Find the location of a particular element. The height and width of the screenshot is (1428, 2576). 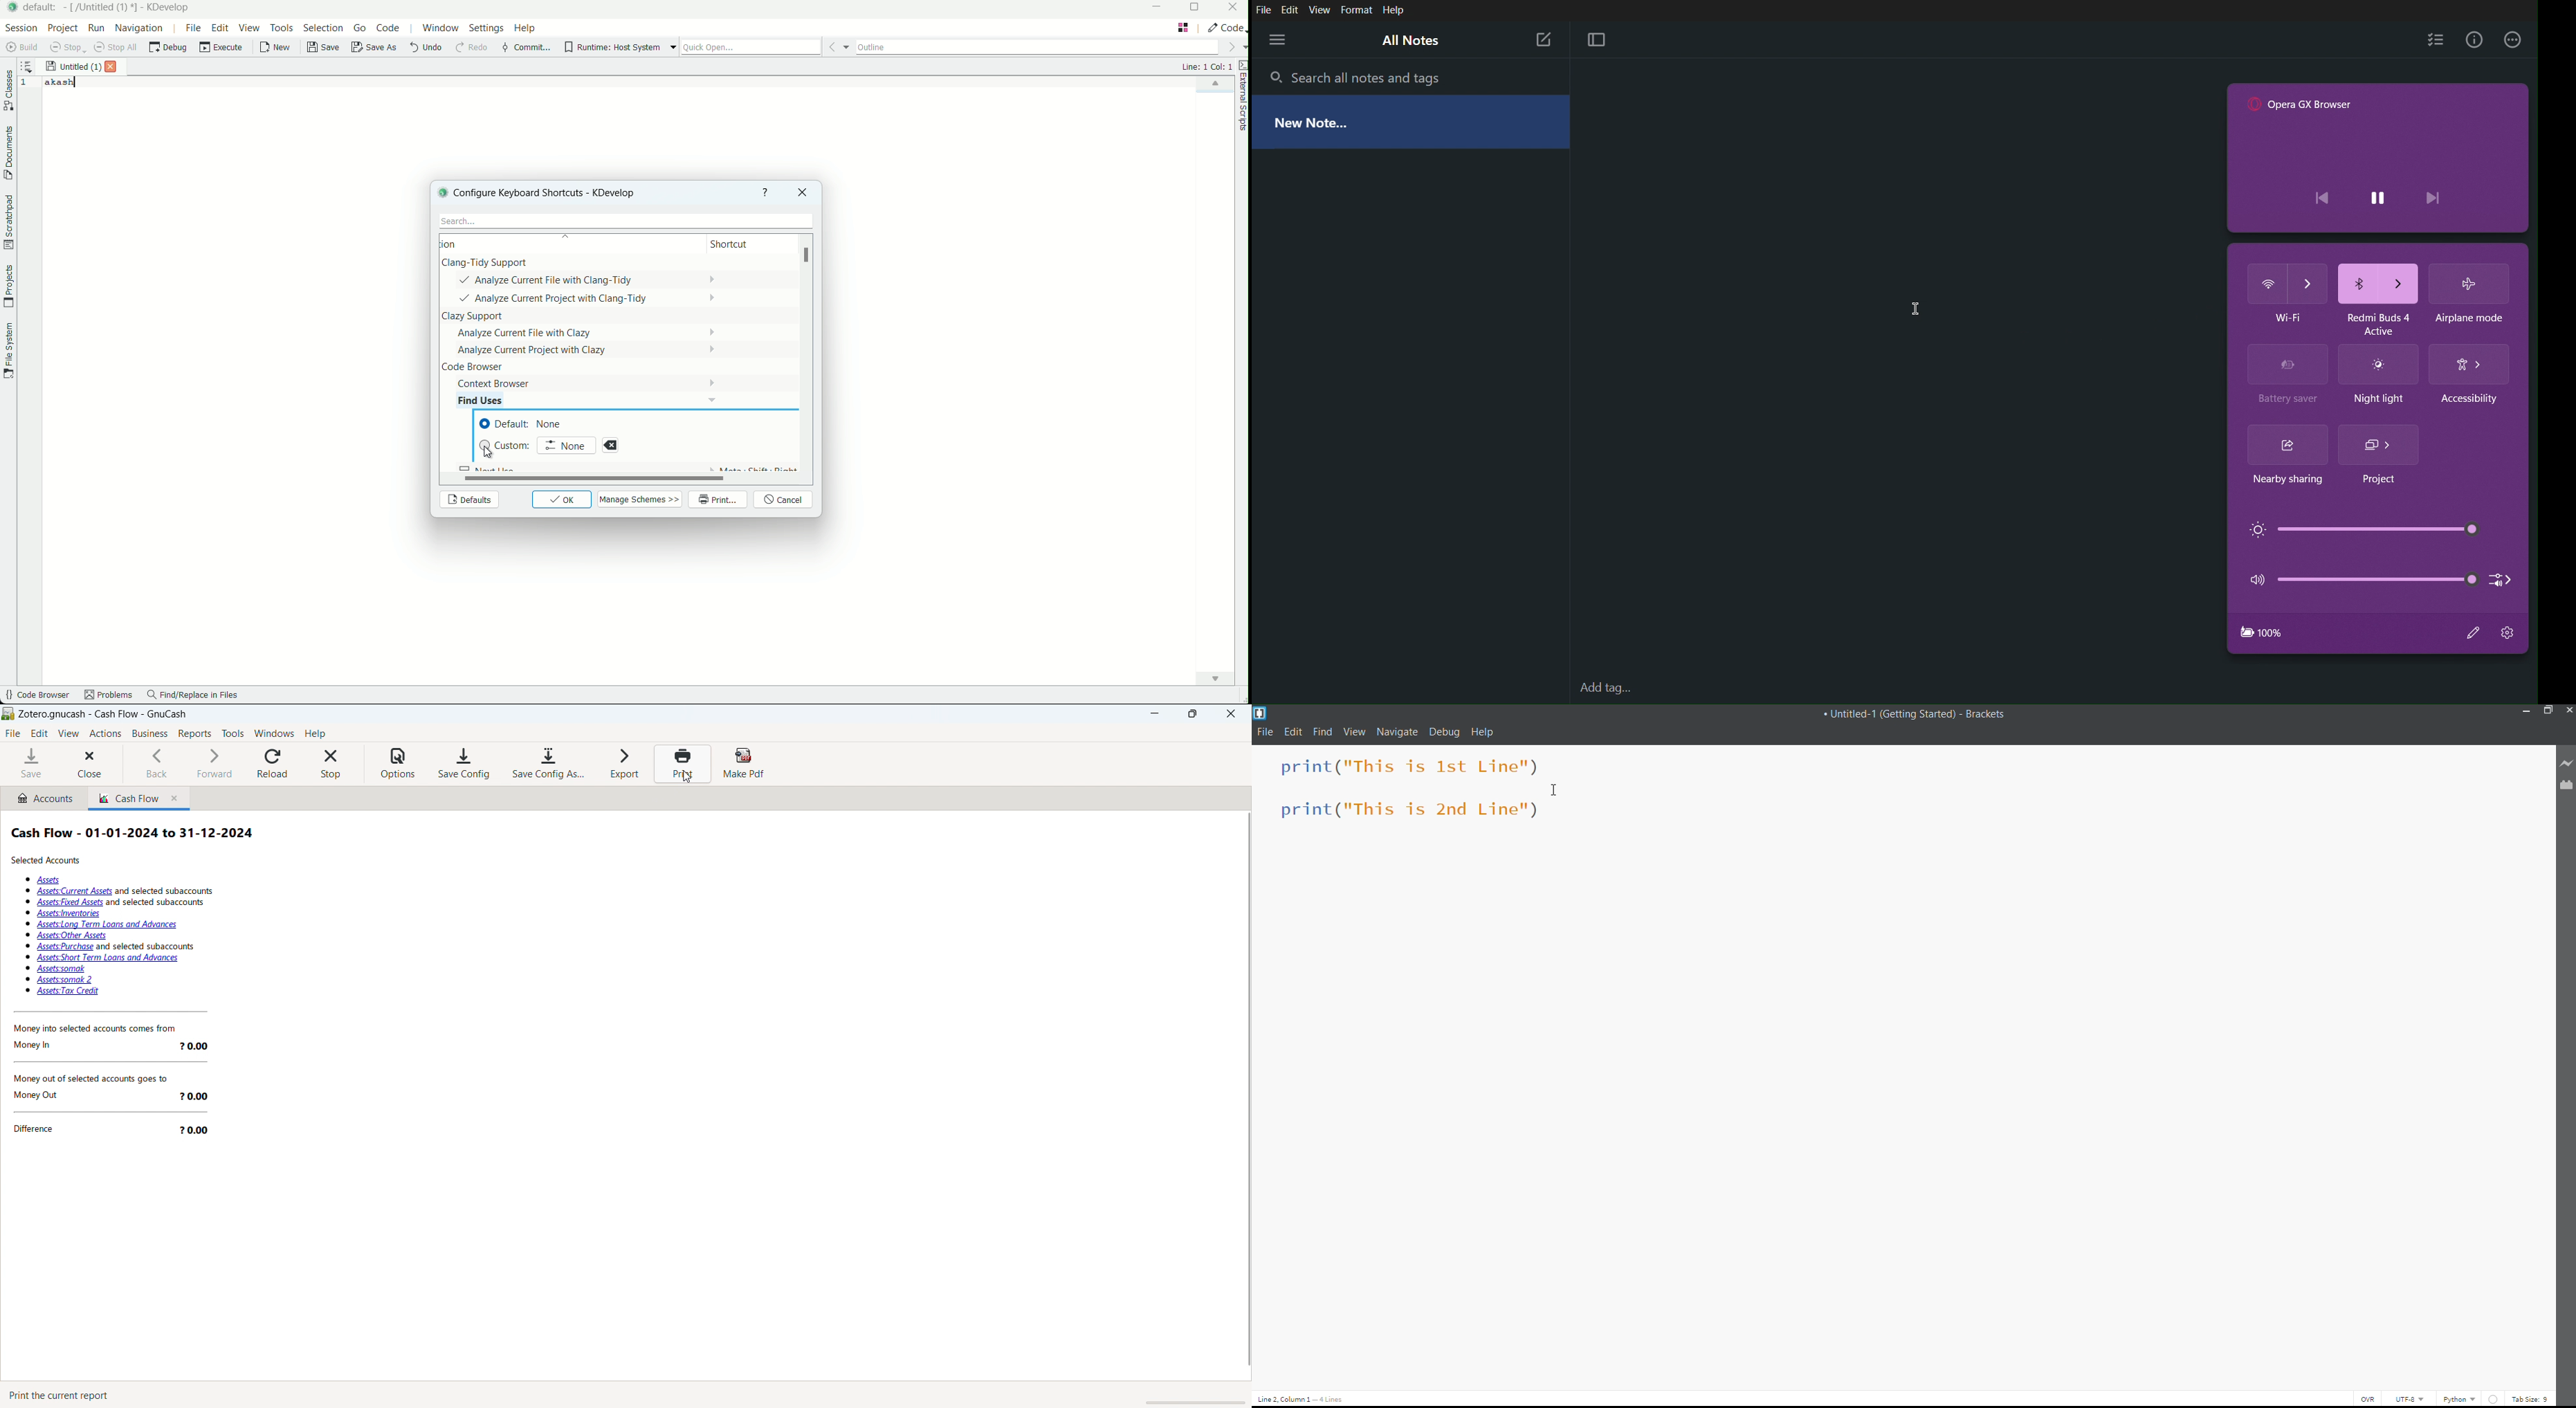

Assets: long term loans and advances is located at coordinates (109, 925).